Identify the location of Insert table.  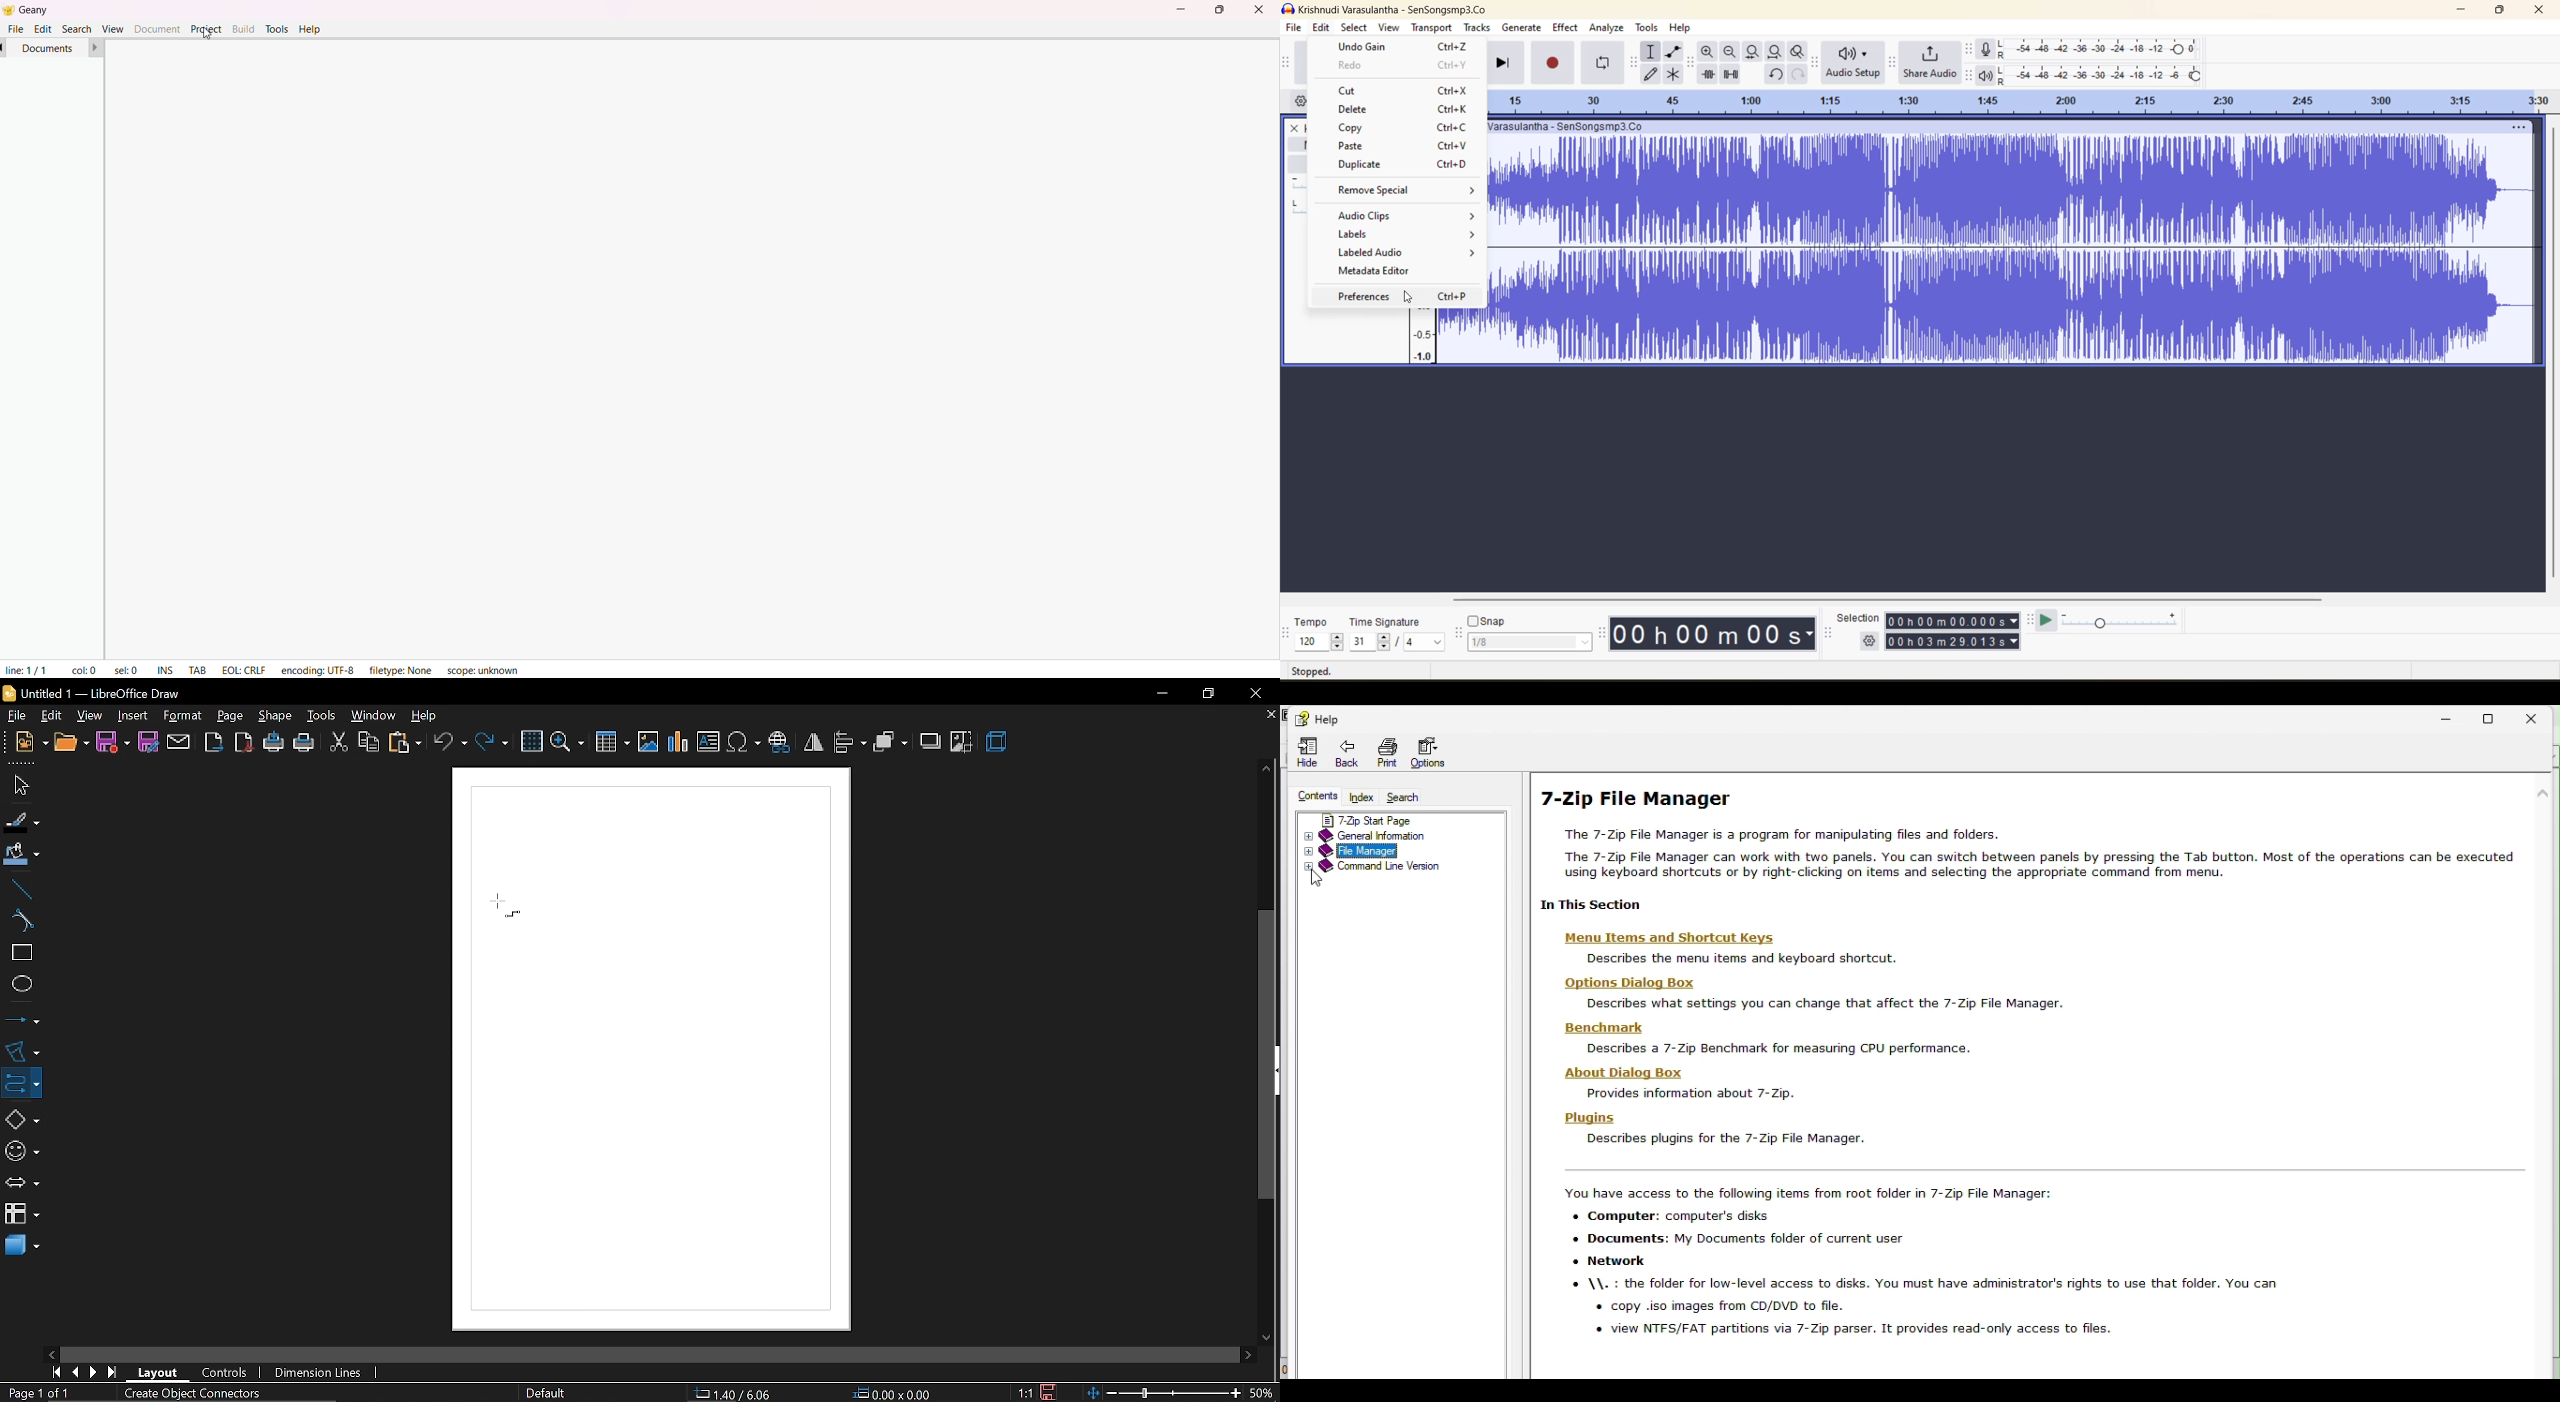
(614, 741).